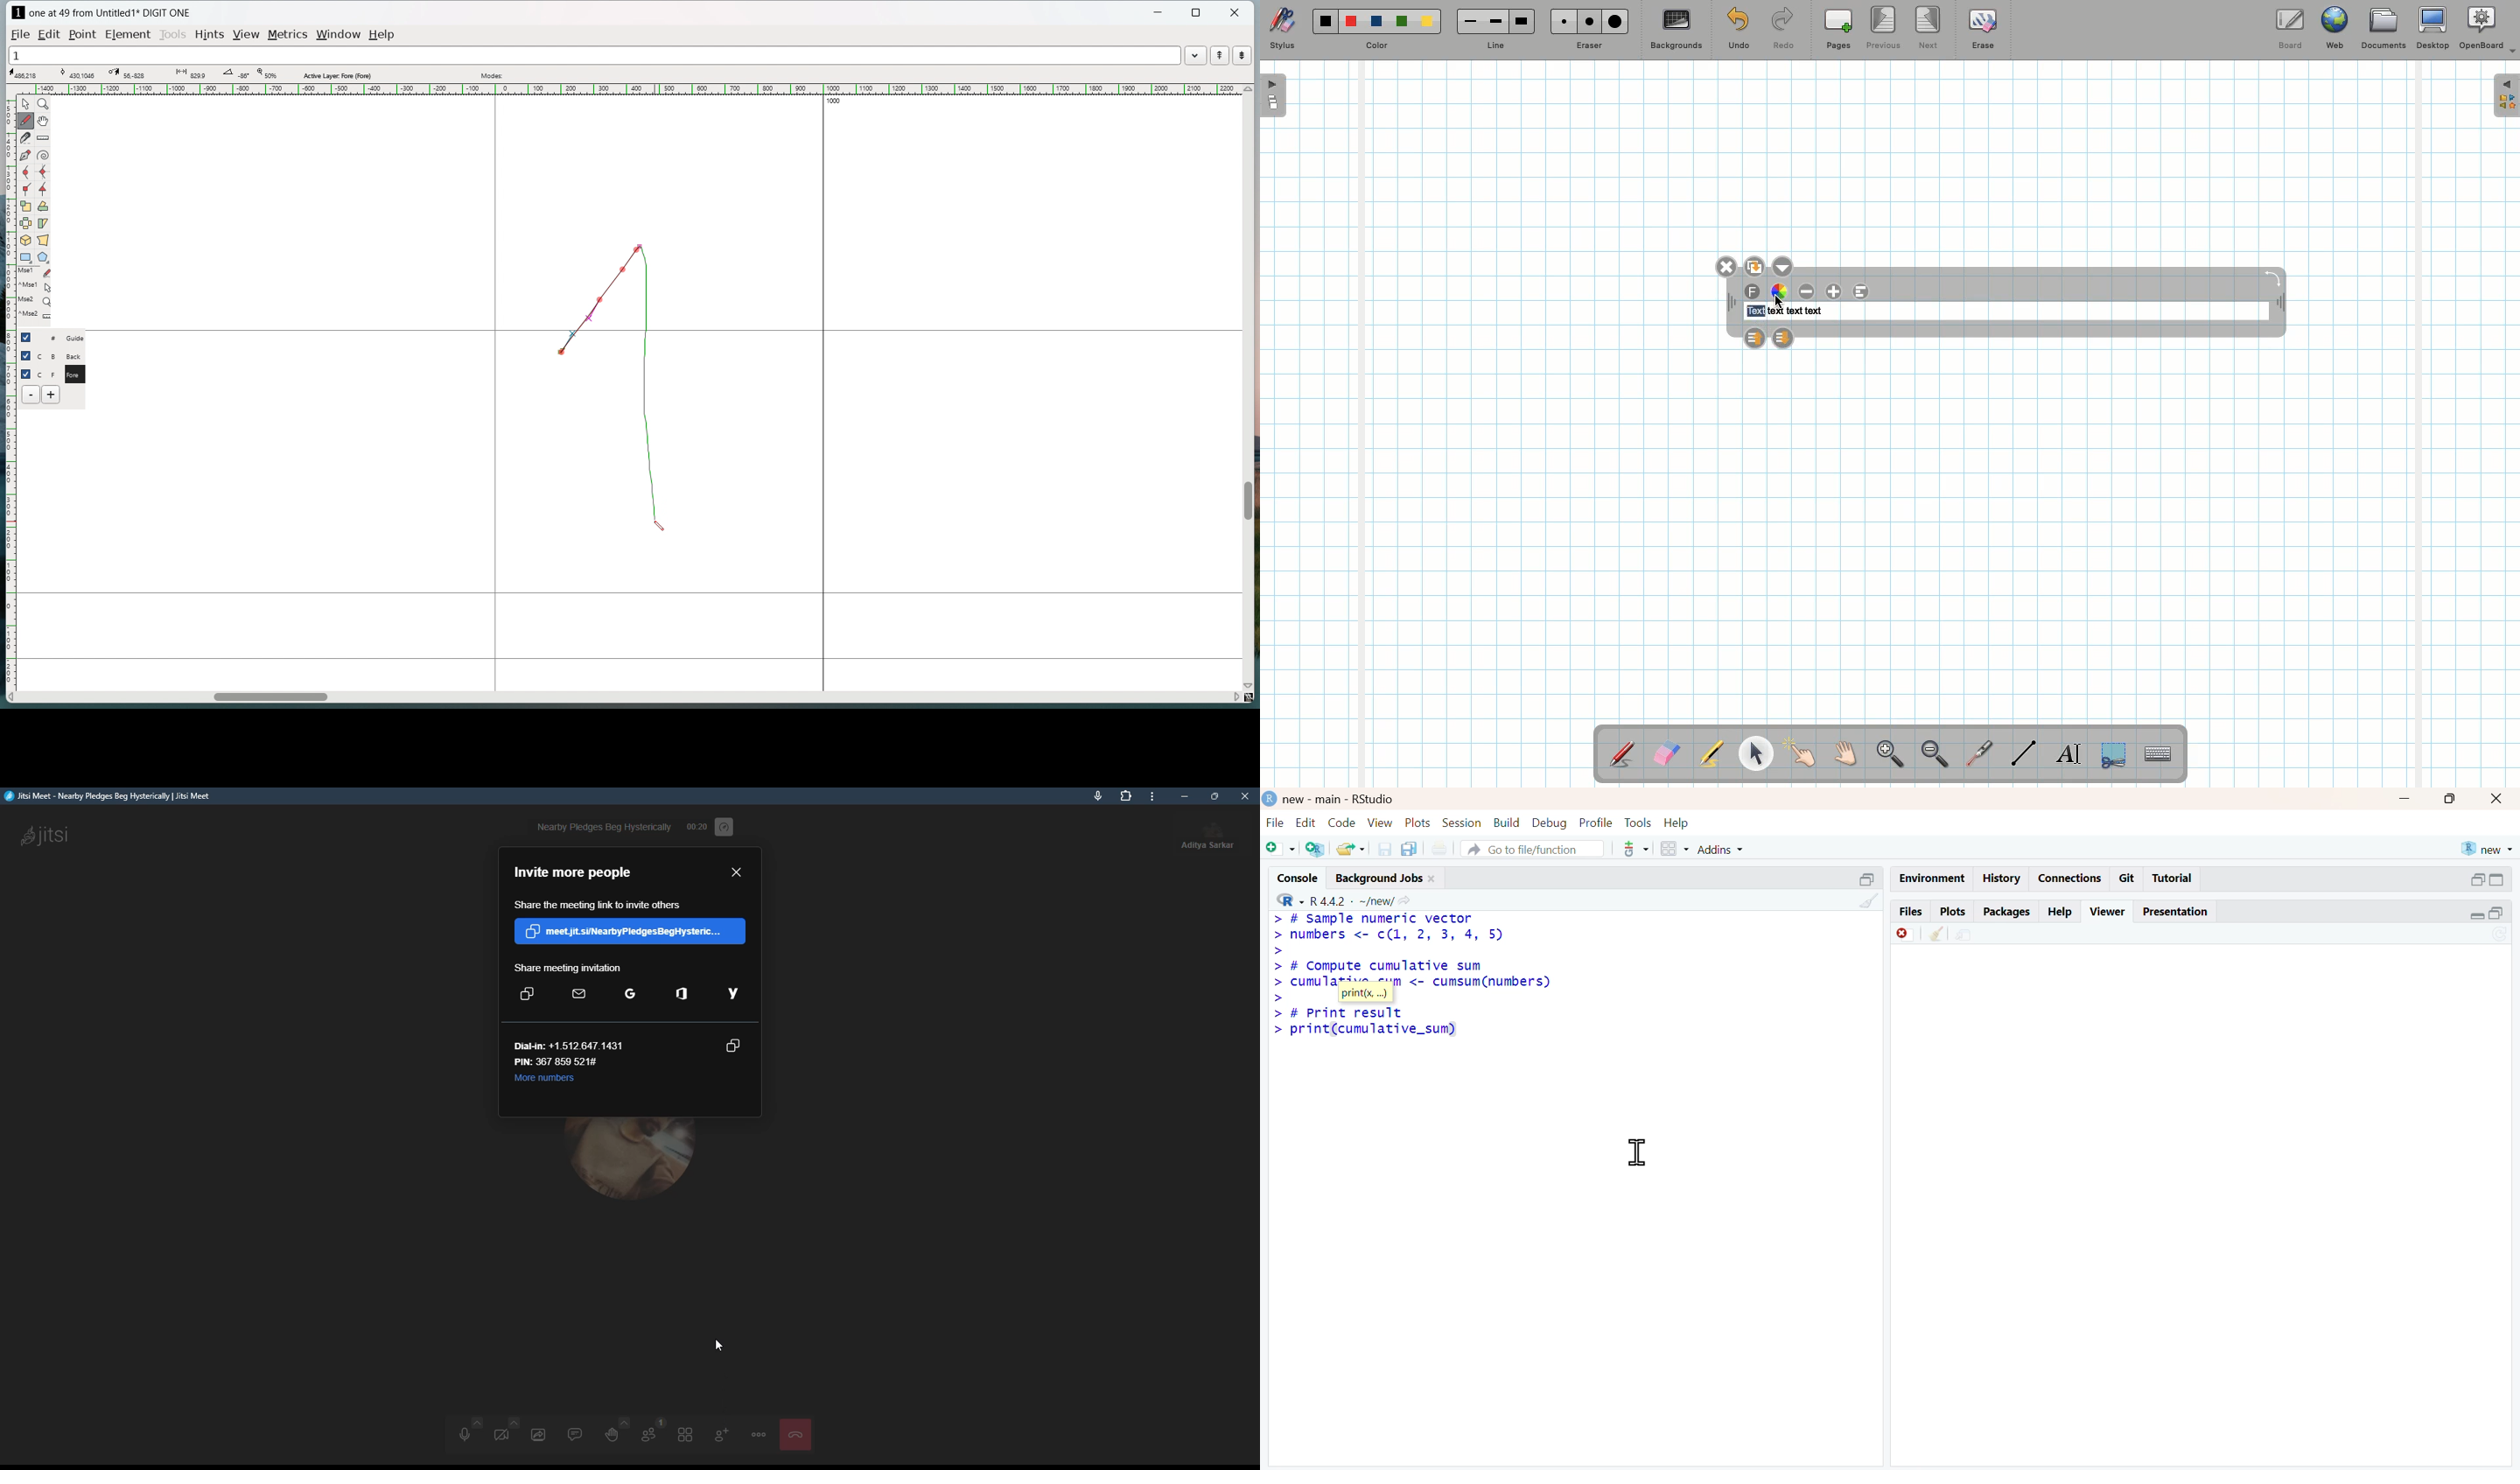 This screenshot has width=2520, height=1484. What do you see at coordinates (1710, 755) in the screenshot?
I see `Highlighter` at bounding box center [1710, 755].